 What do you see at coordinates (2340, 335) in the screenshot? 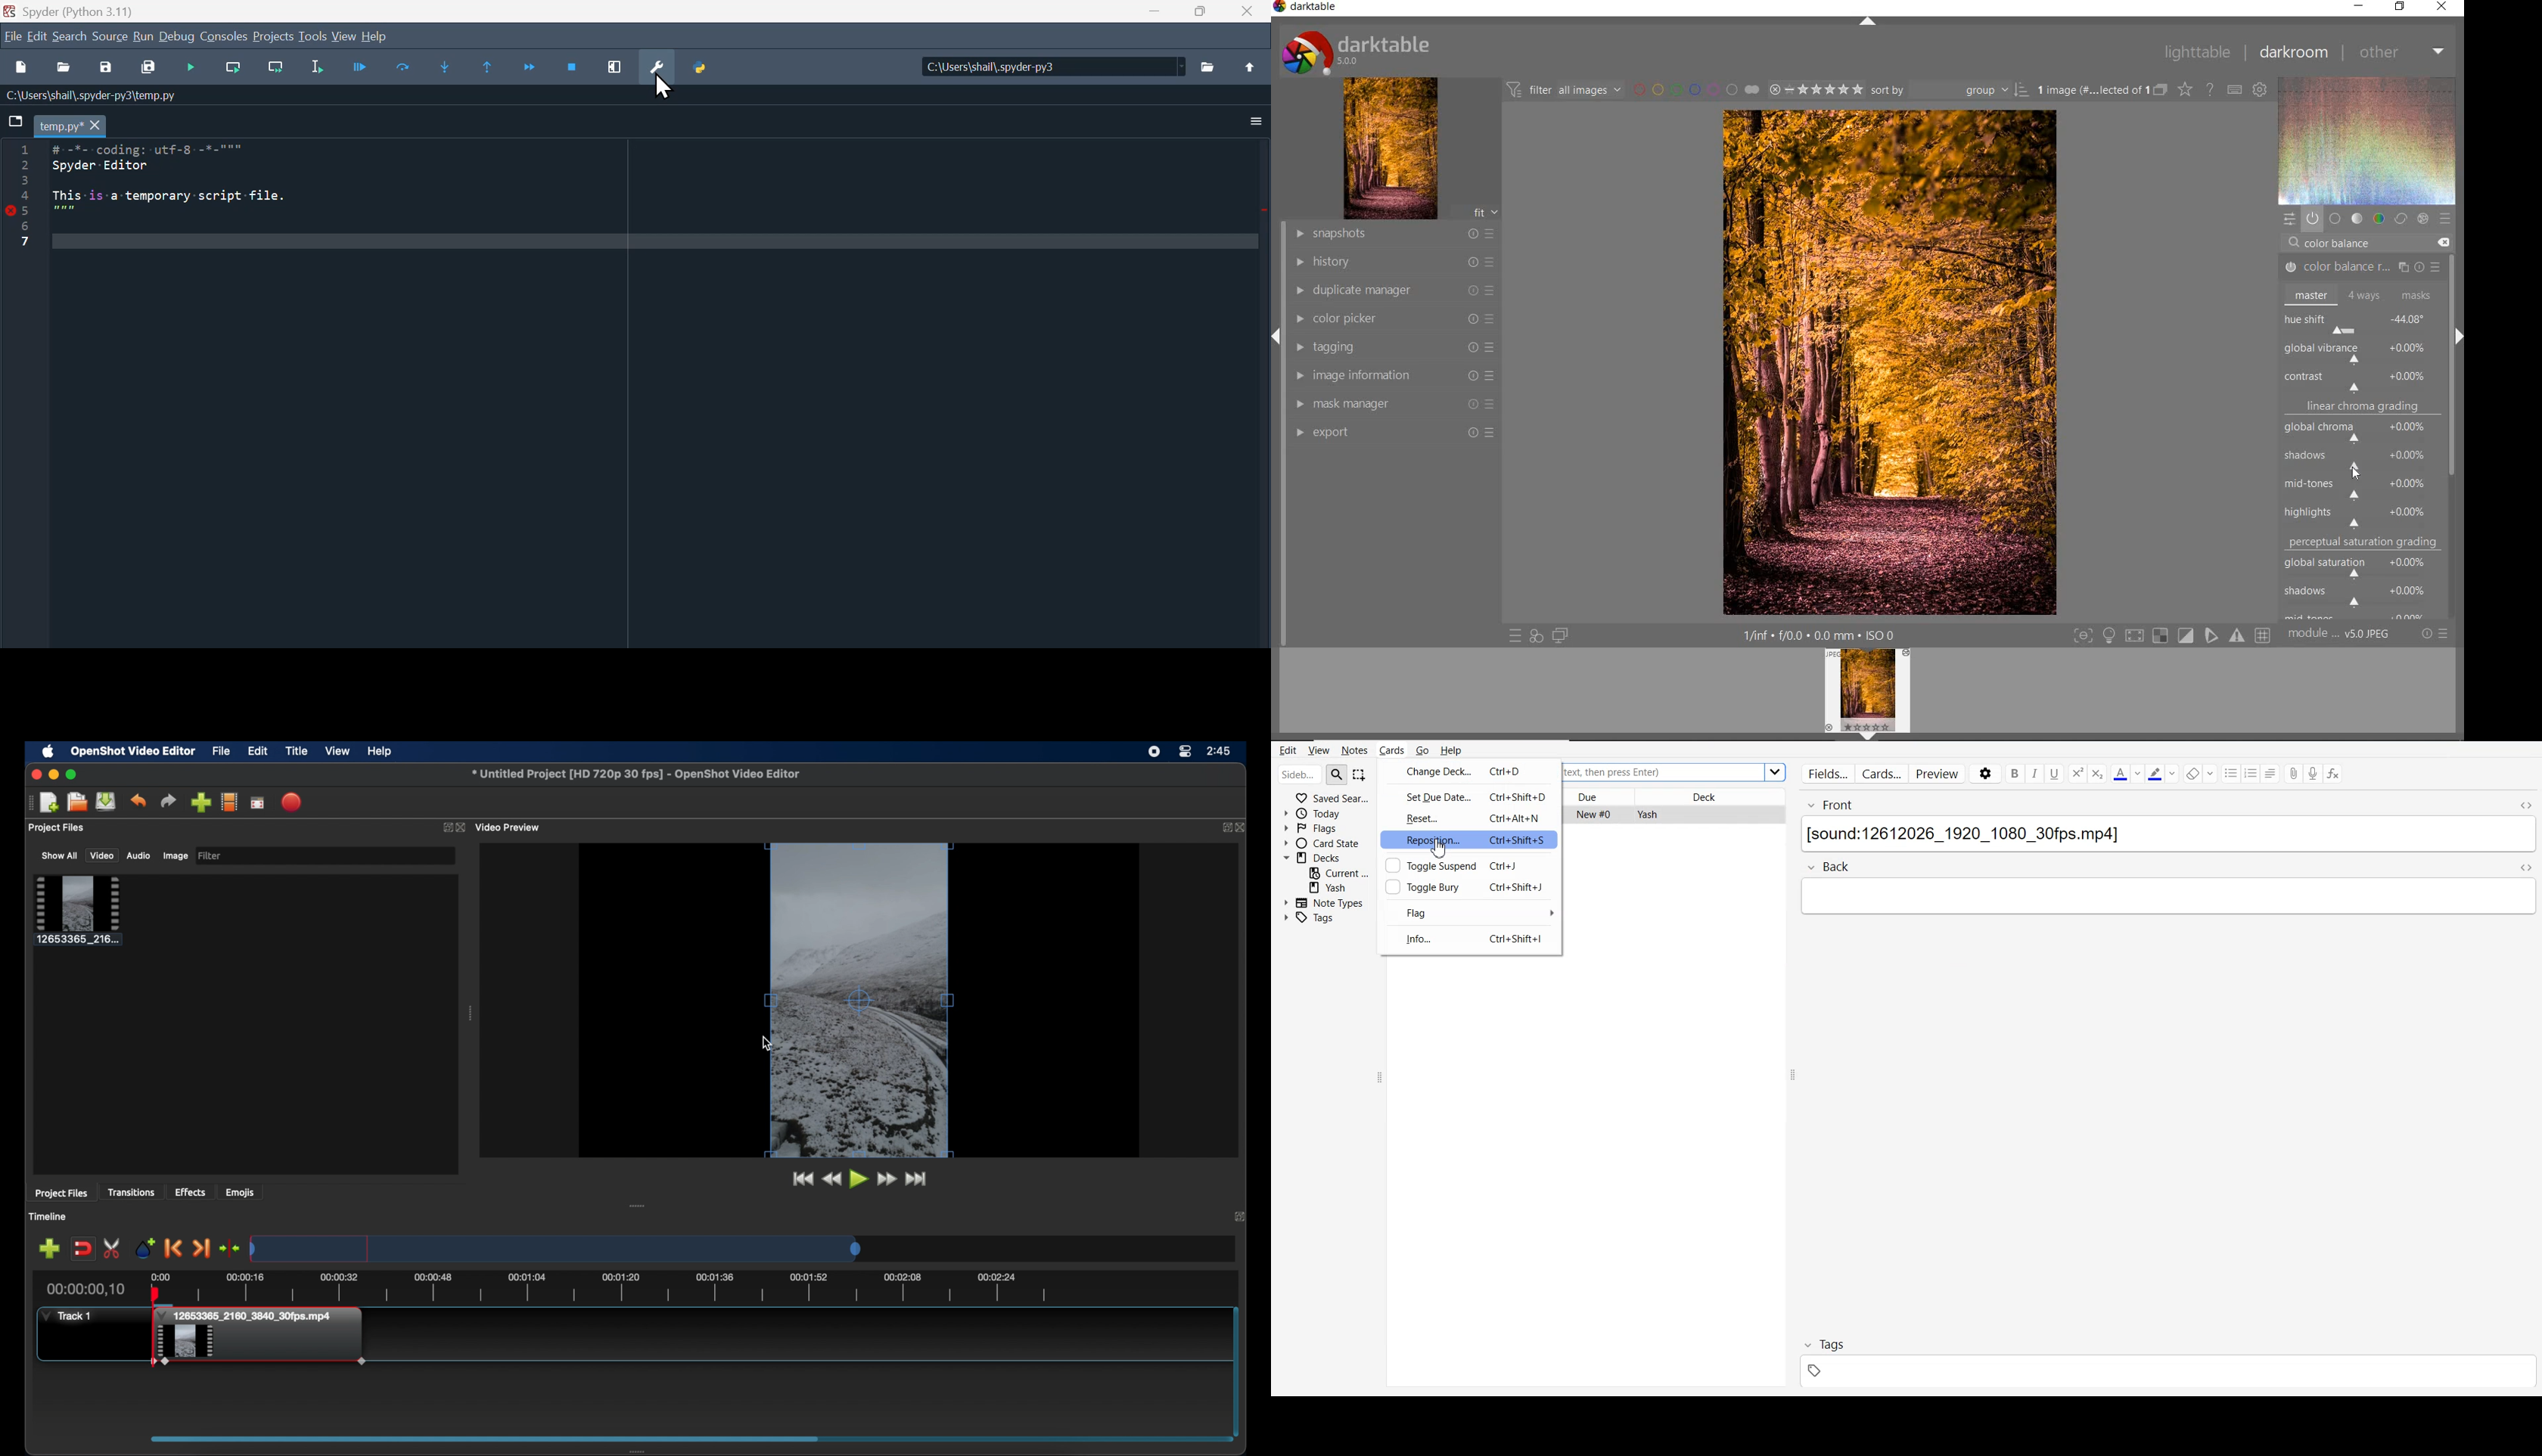
I see `CURSOR POSITION` at bounding box center [2340, 335].